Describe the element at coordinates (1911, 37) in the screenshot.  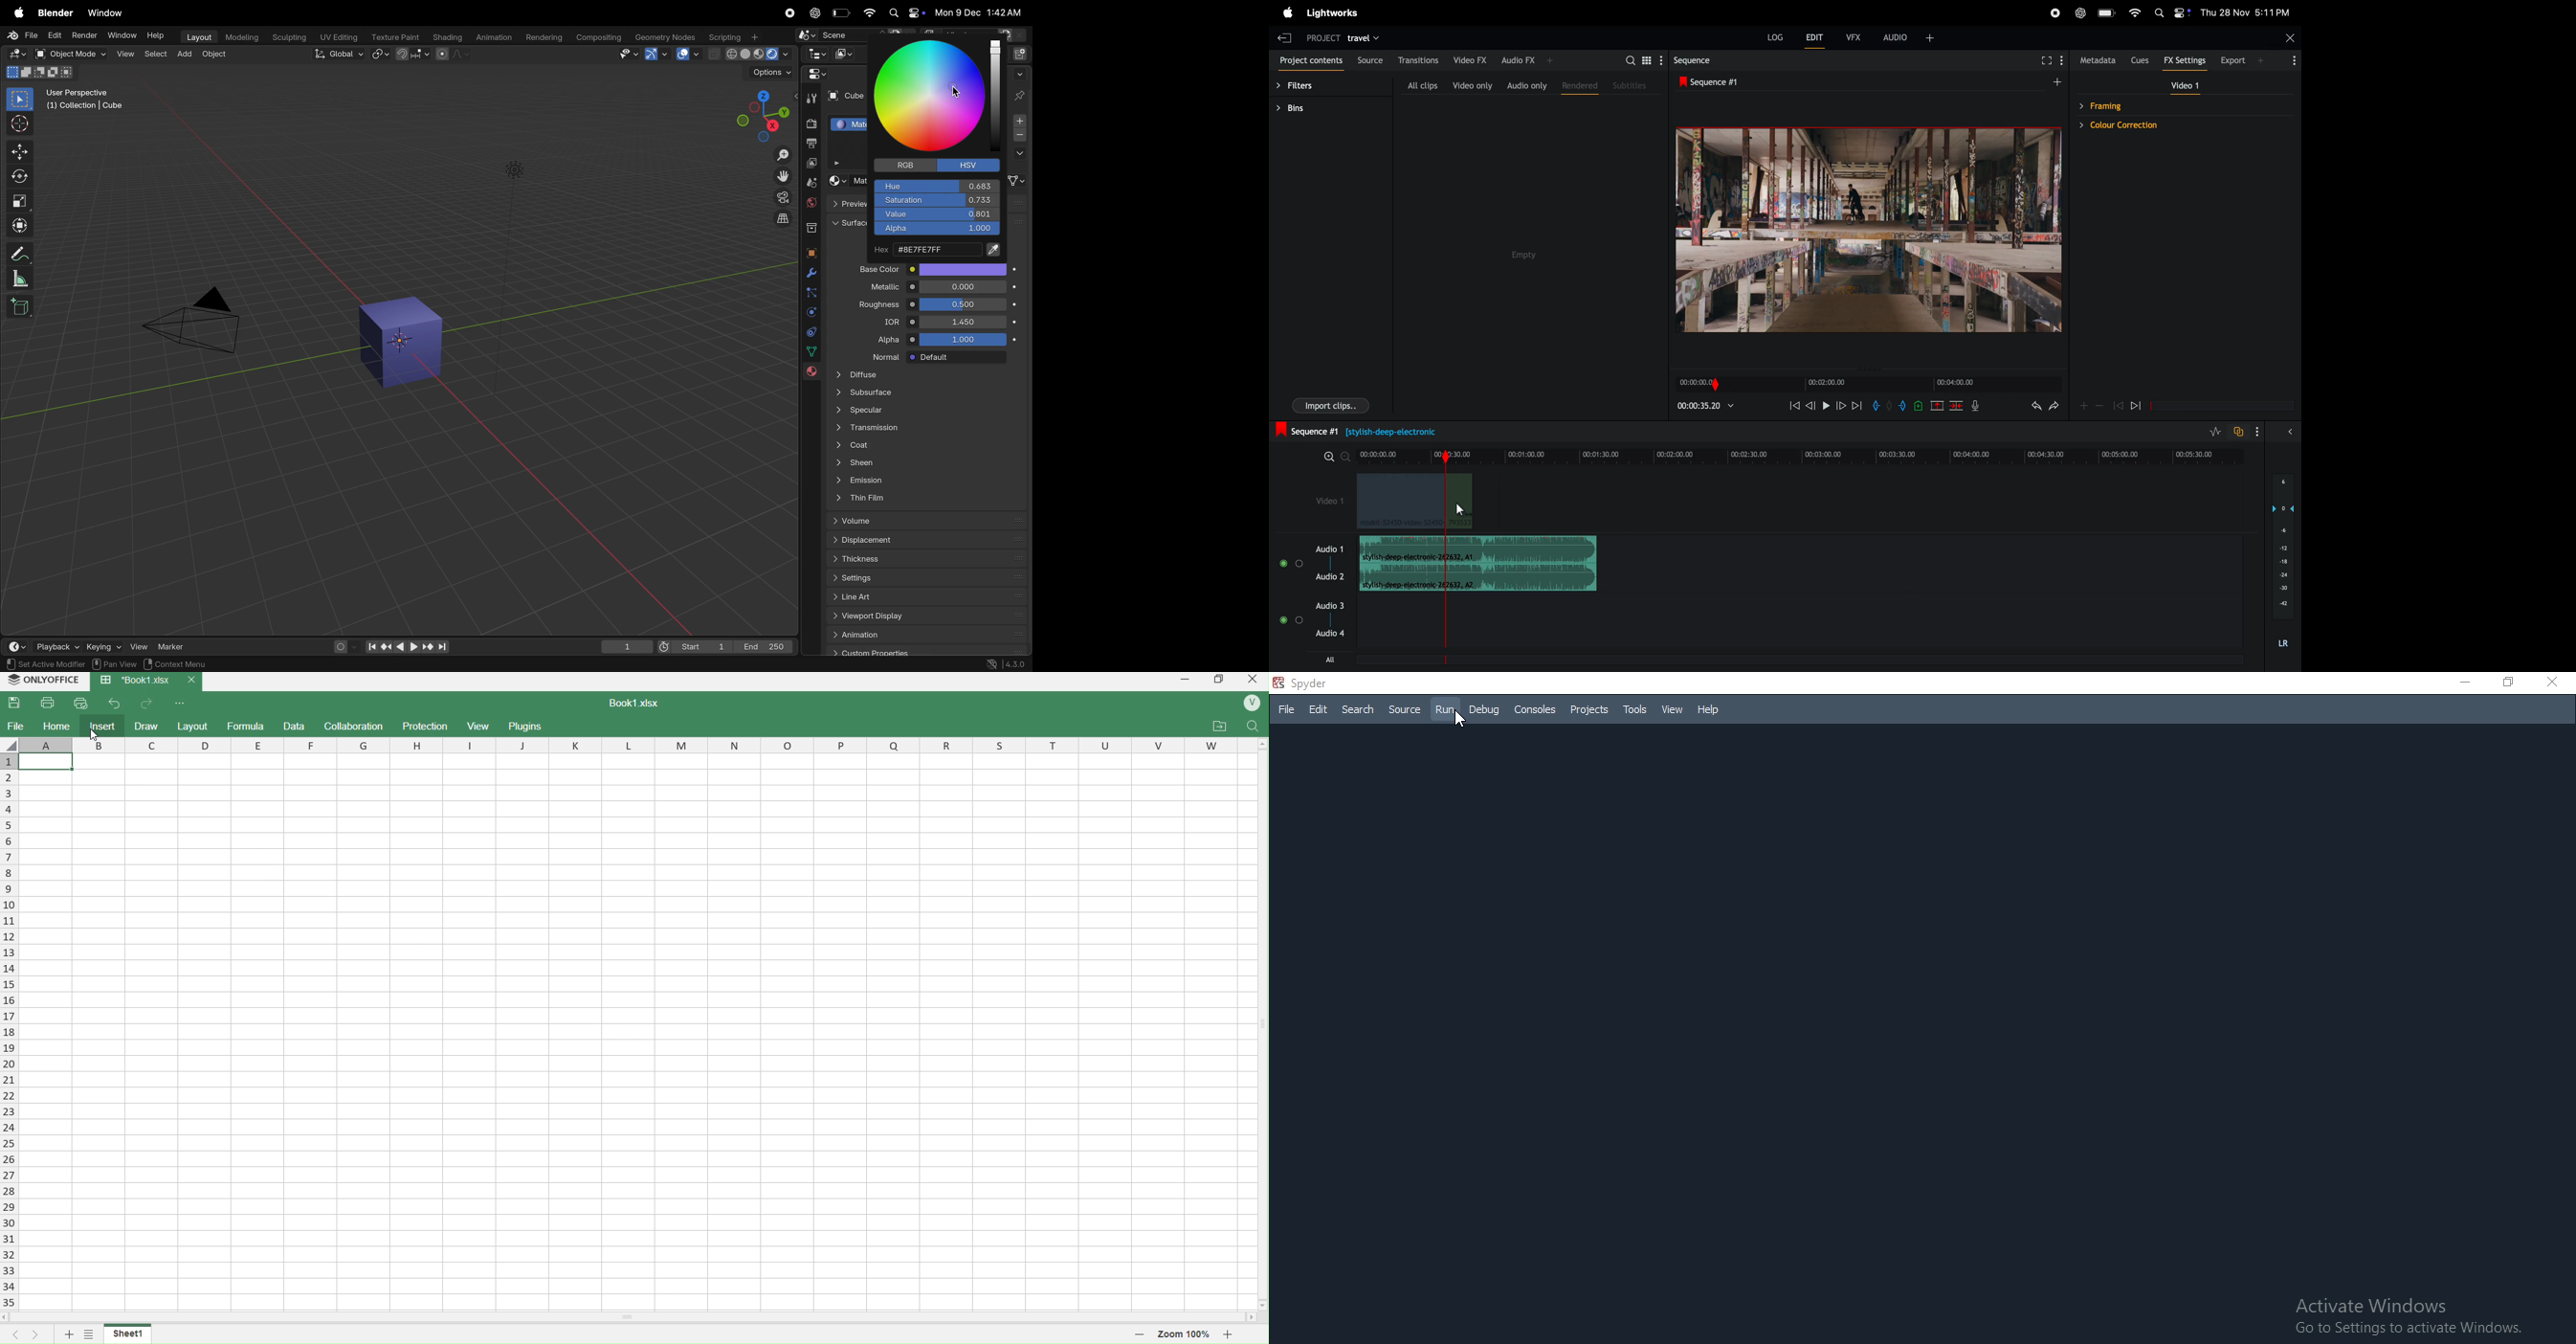
I see `audio ` at that location.